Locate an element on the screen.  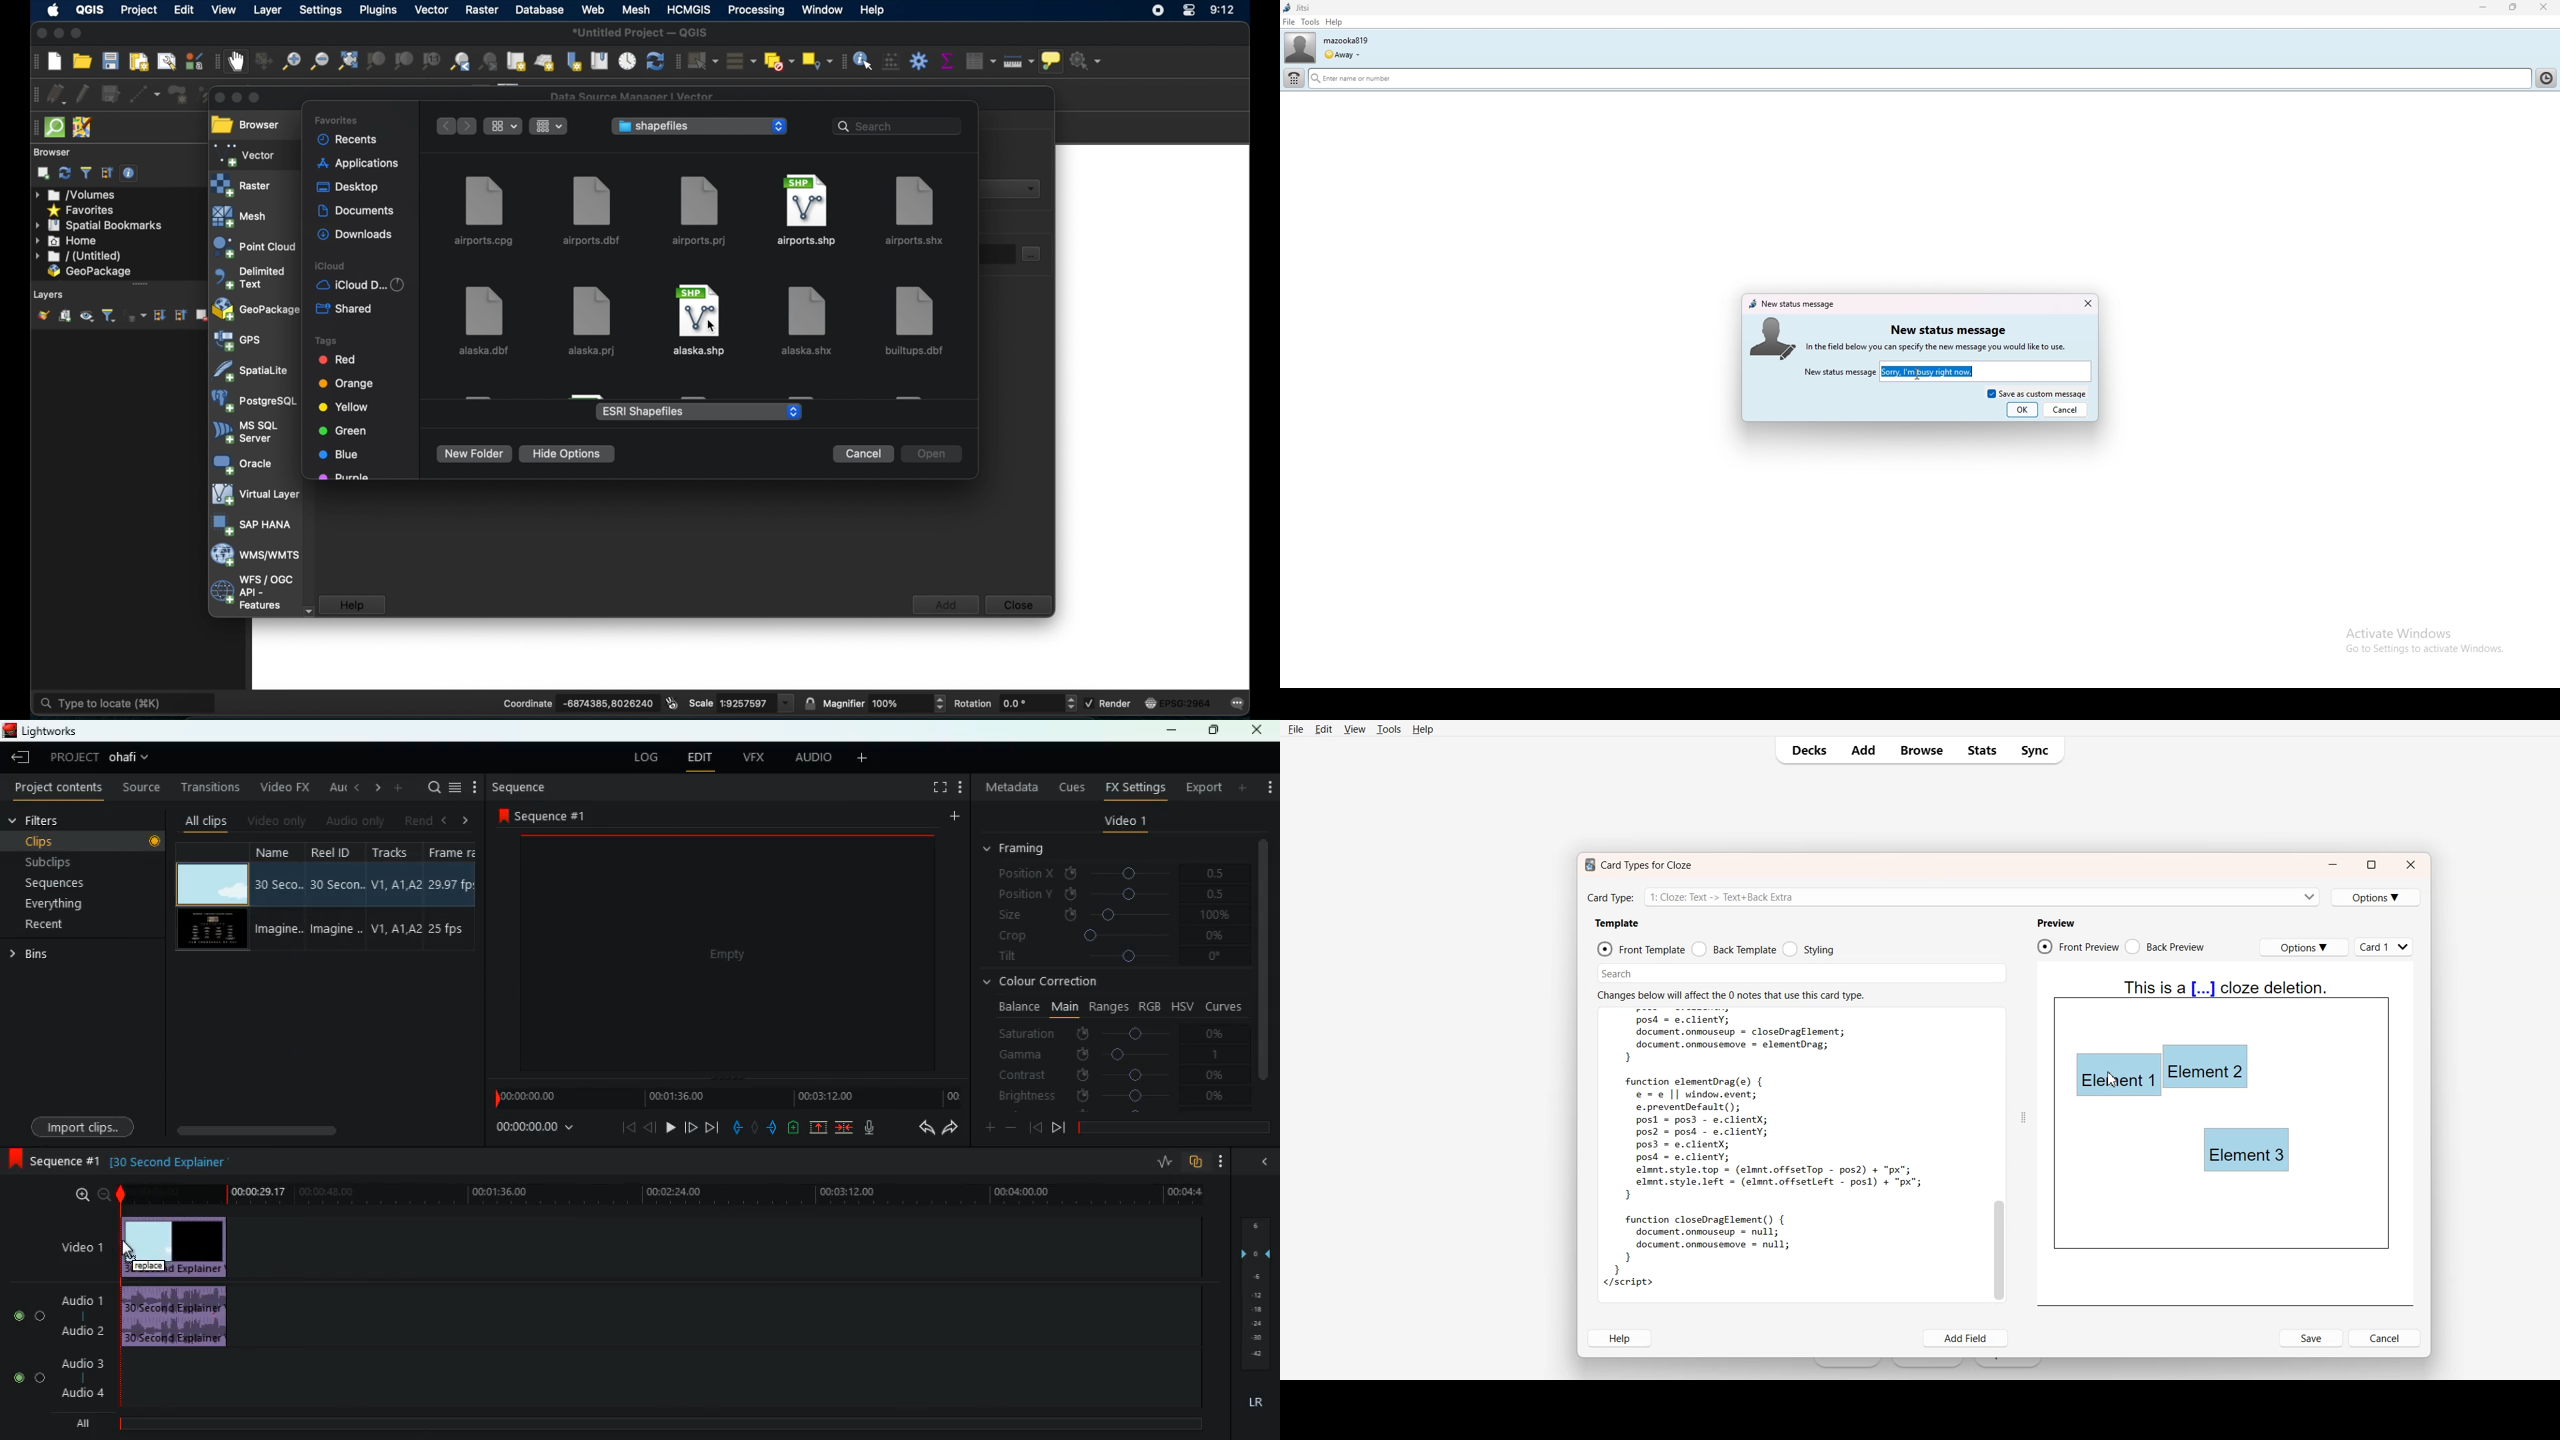
time is located at coordinates (660, 1194).